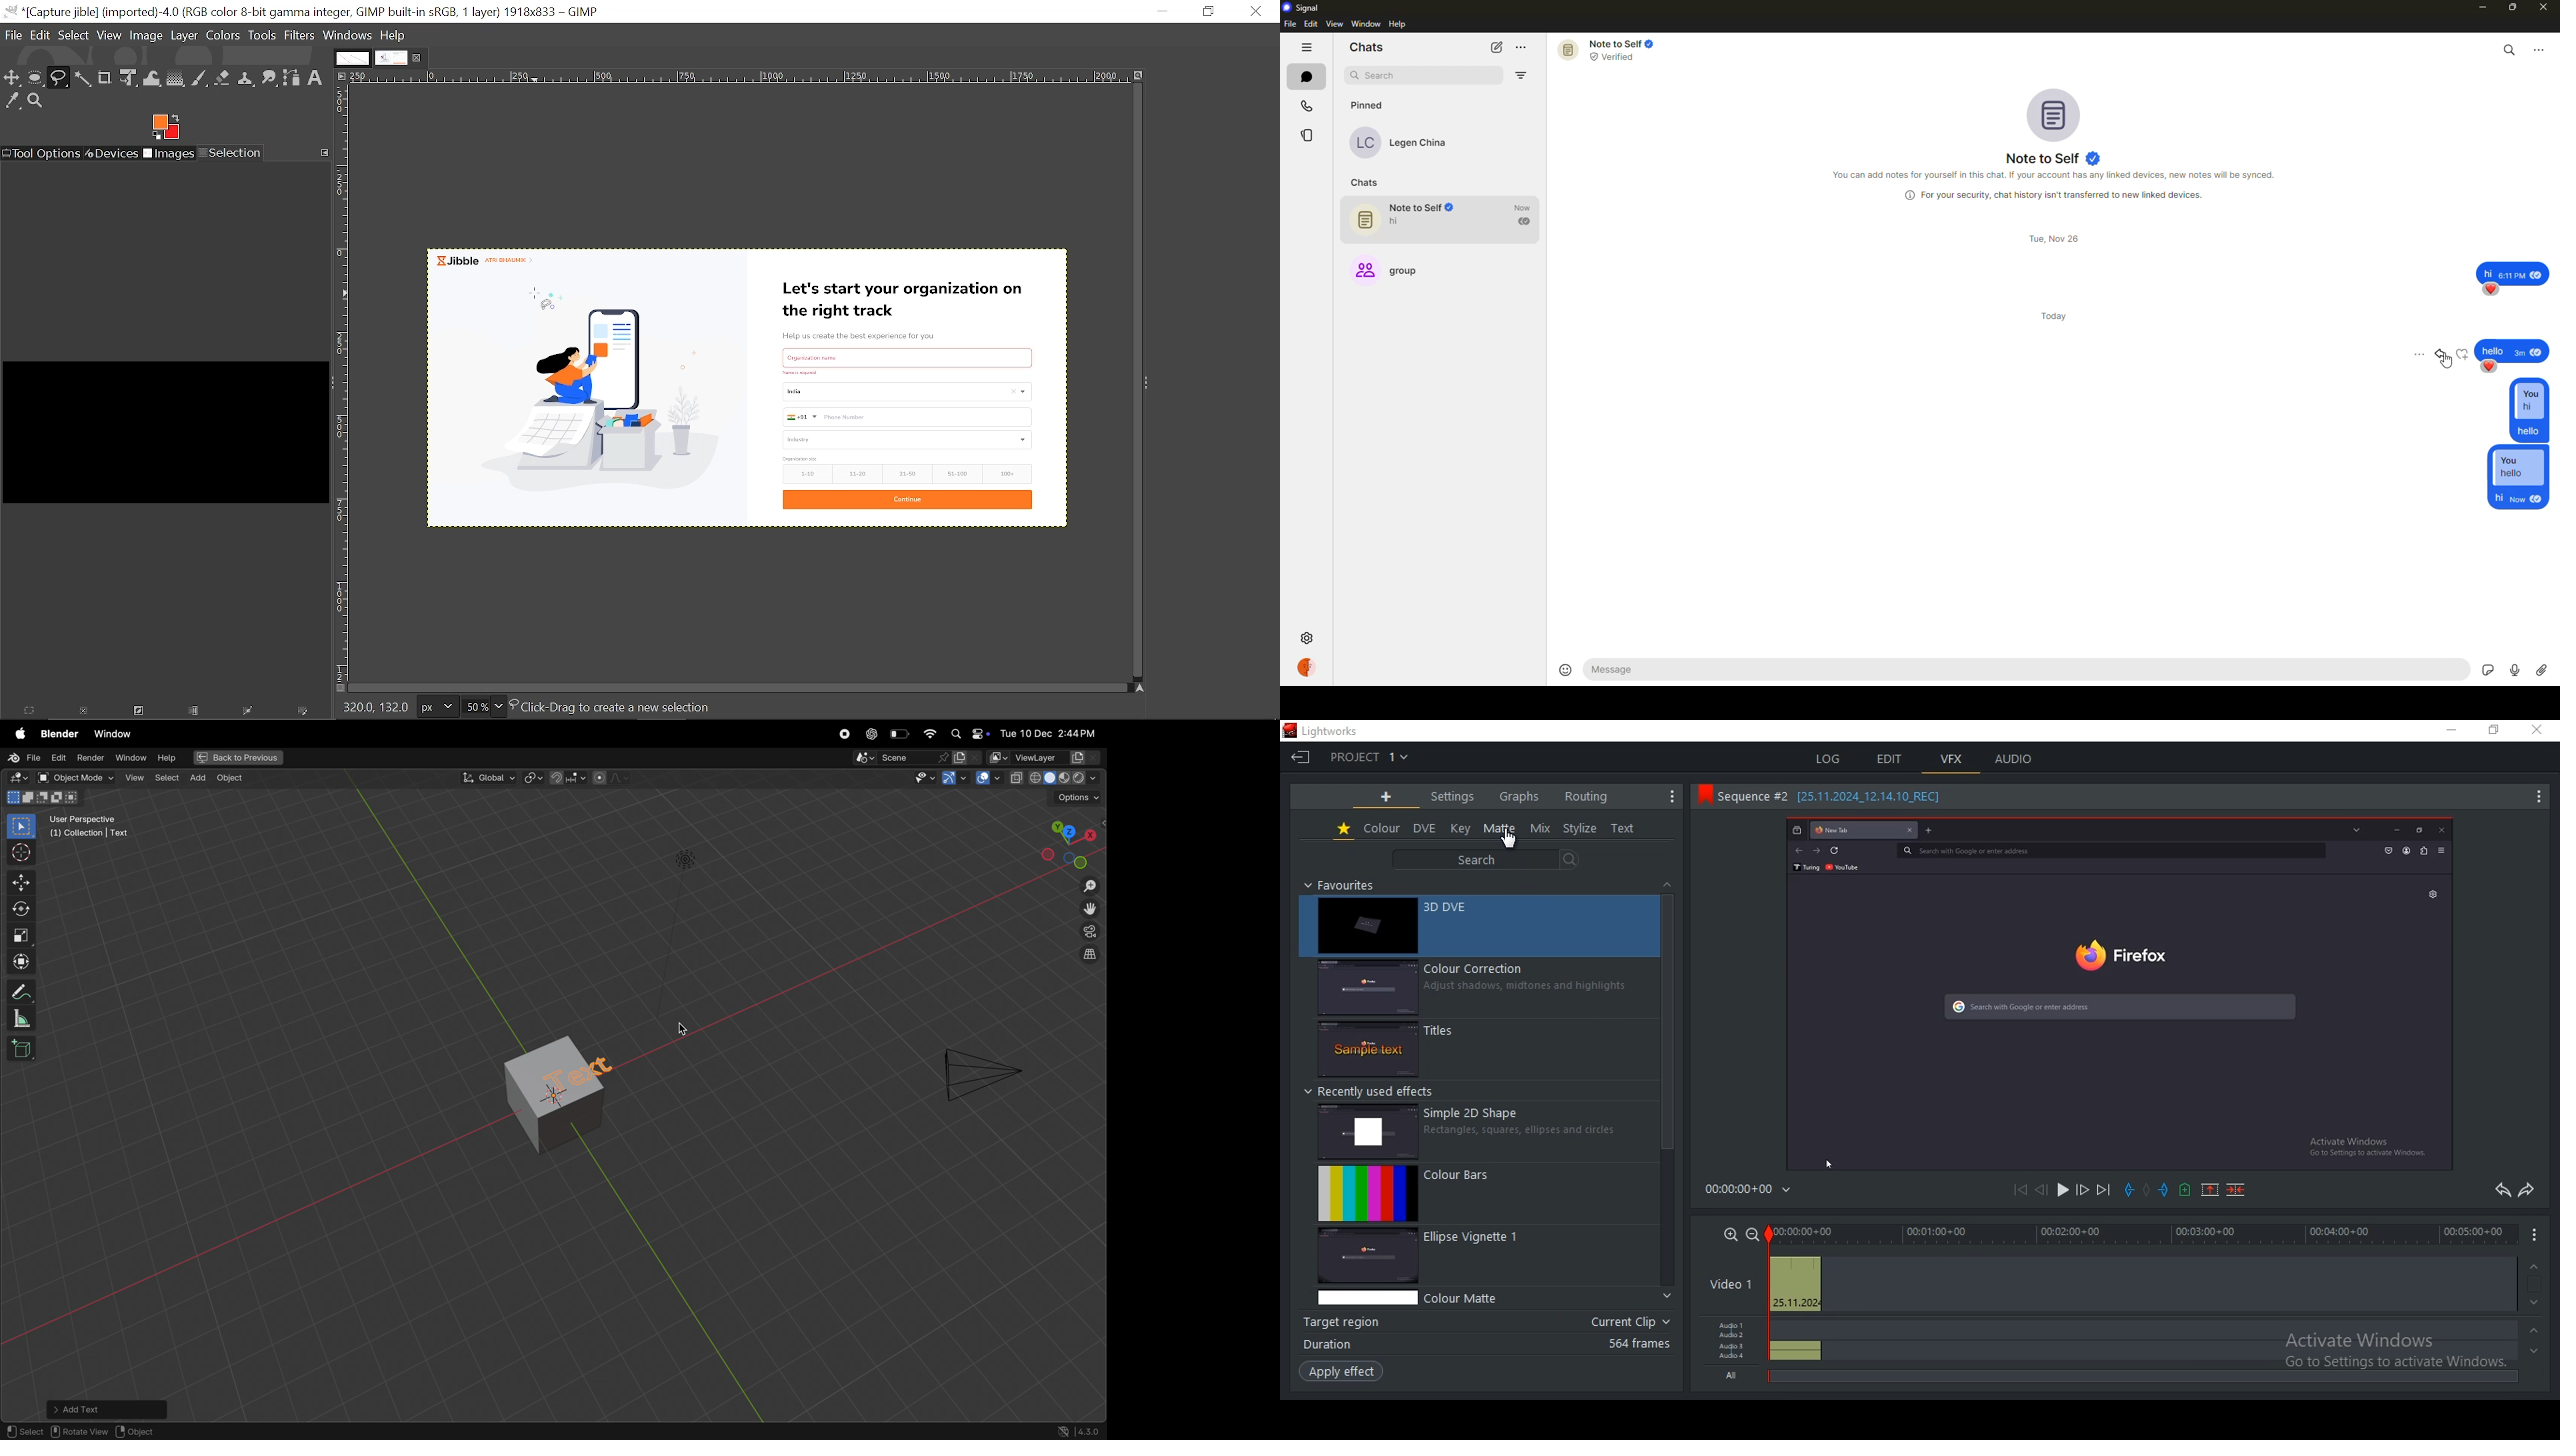  Describe the element at coordinates (167, 779) in the screenshot. I see `select` at that location.